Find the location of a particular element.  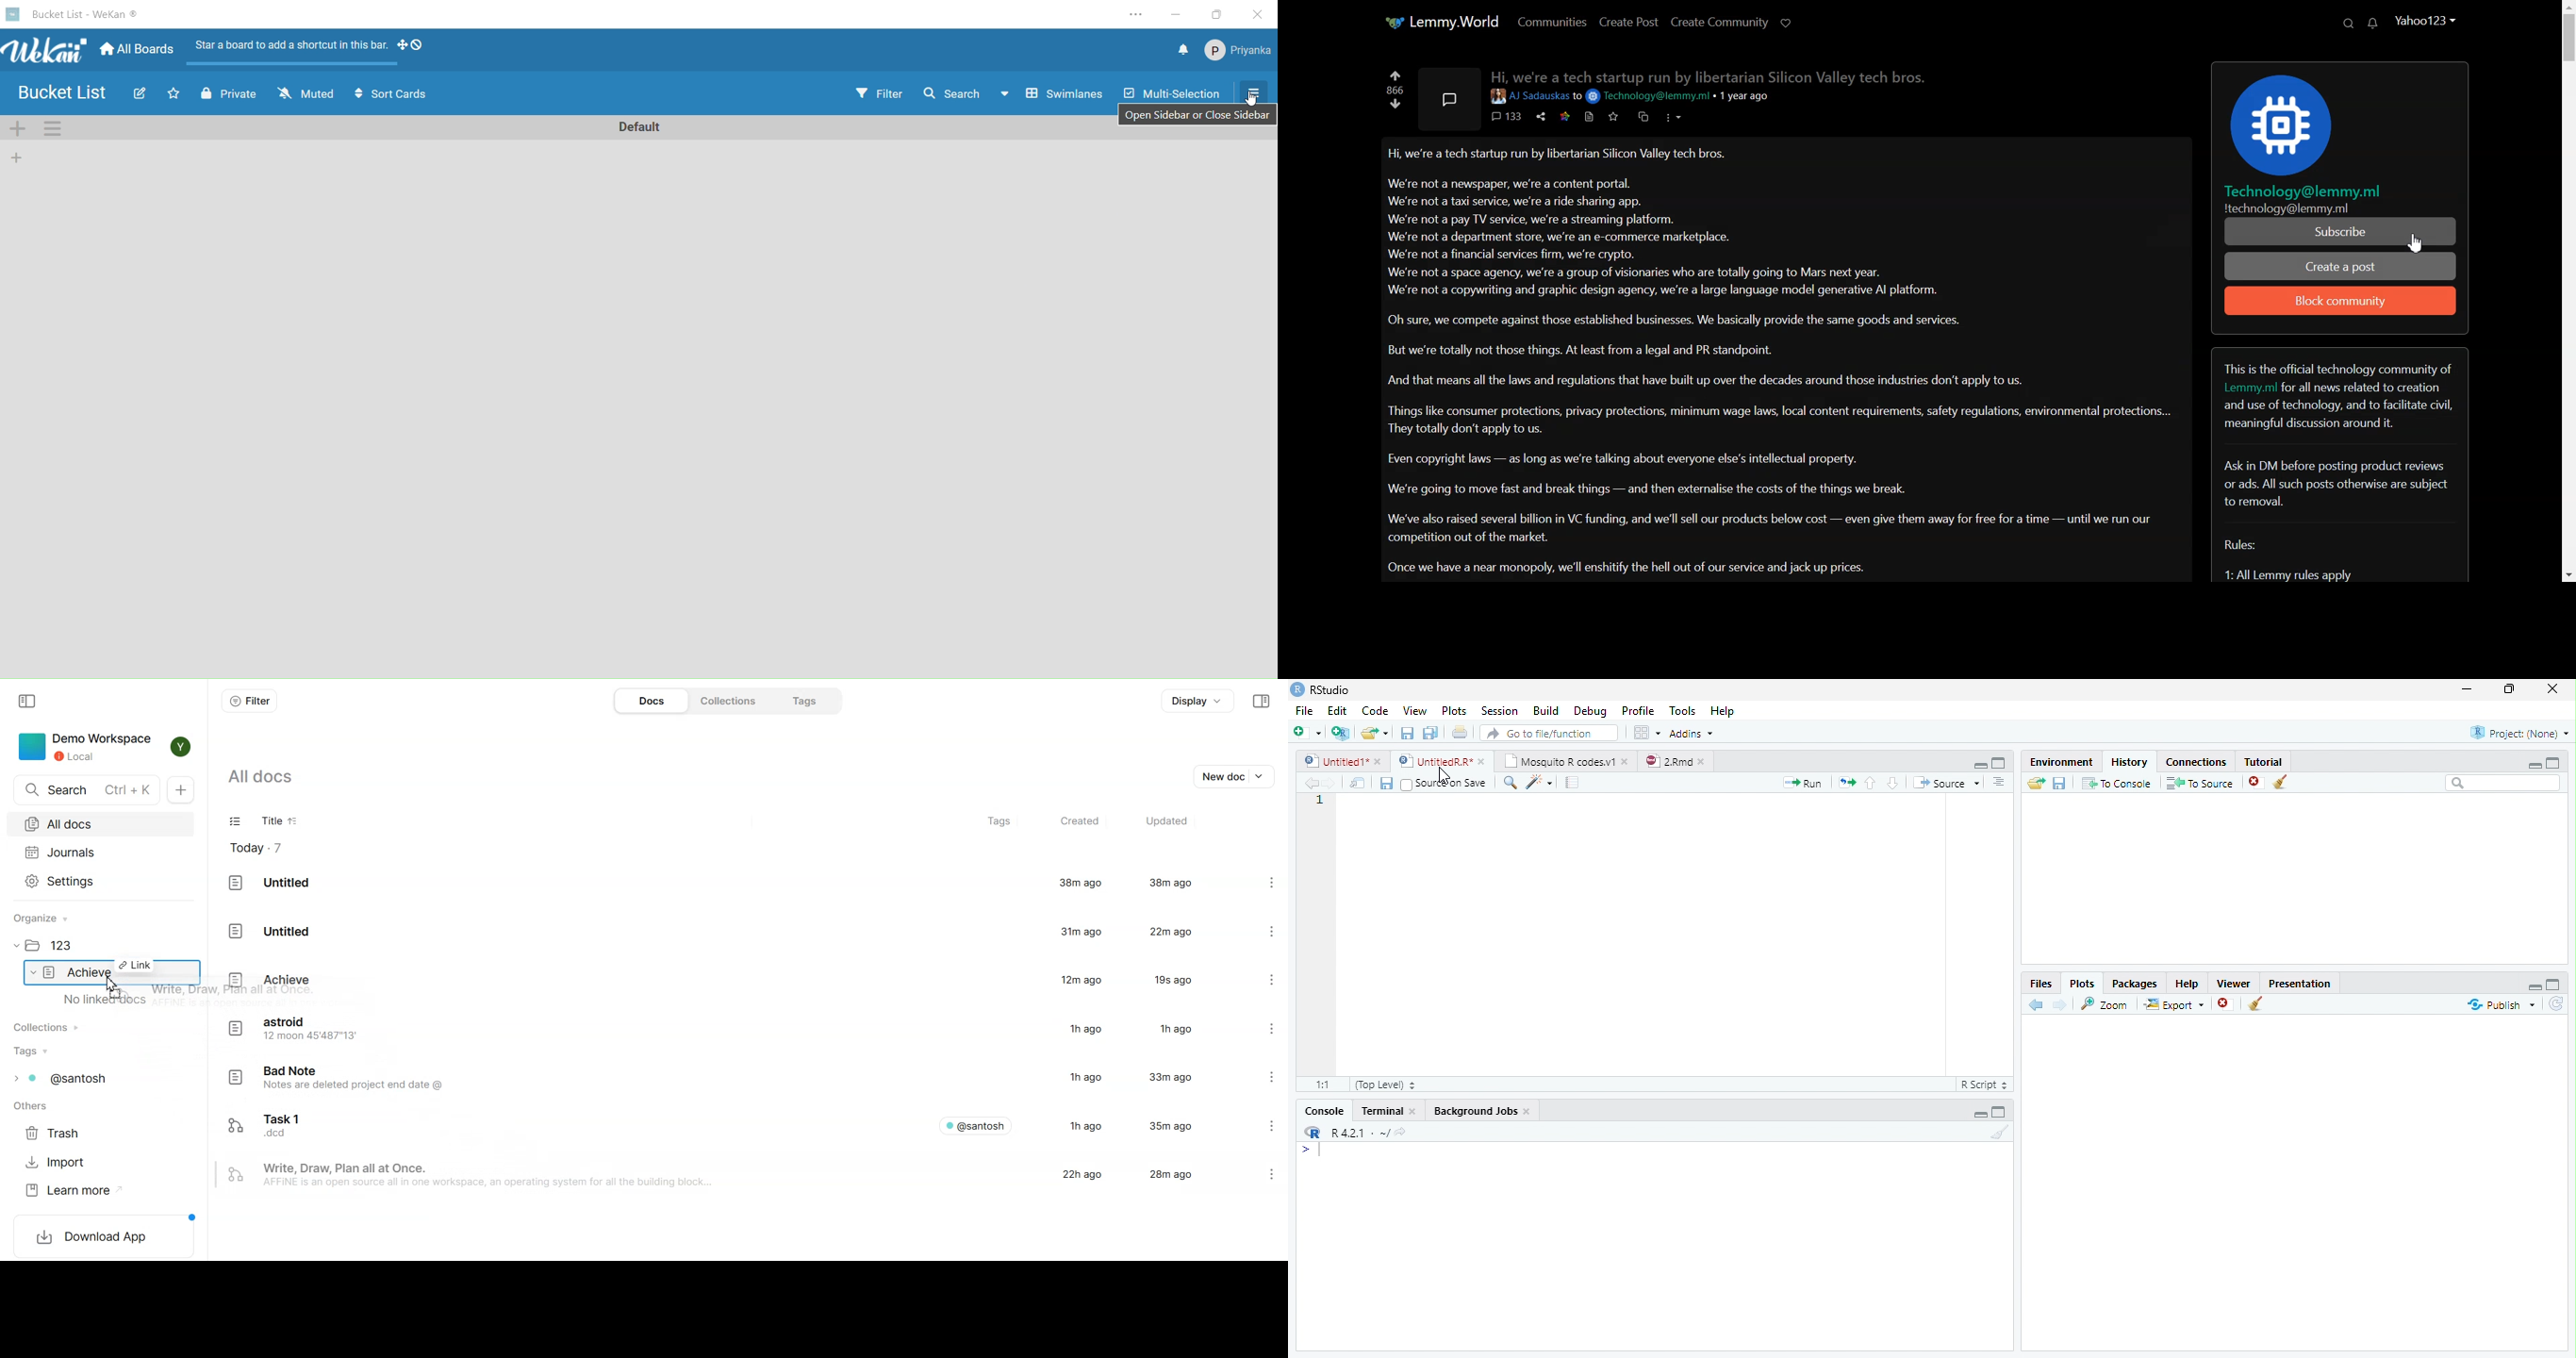

Demo workspace is located at coordinates (84, 747).